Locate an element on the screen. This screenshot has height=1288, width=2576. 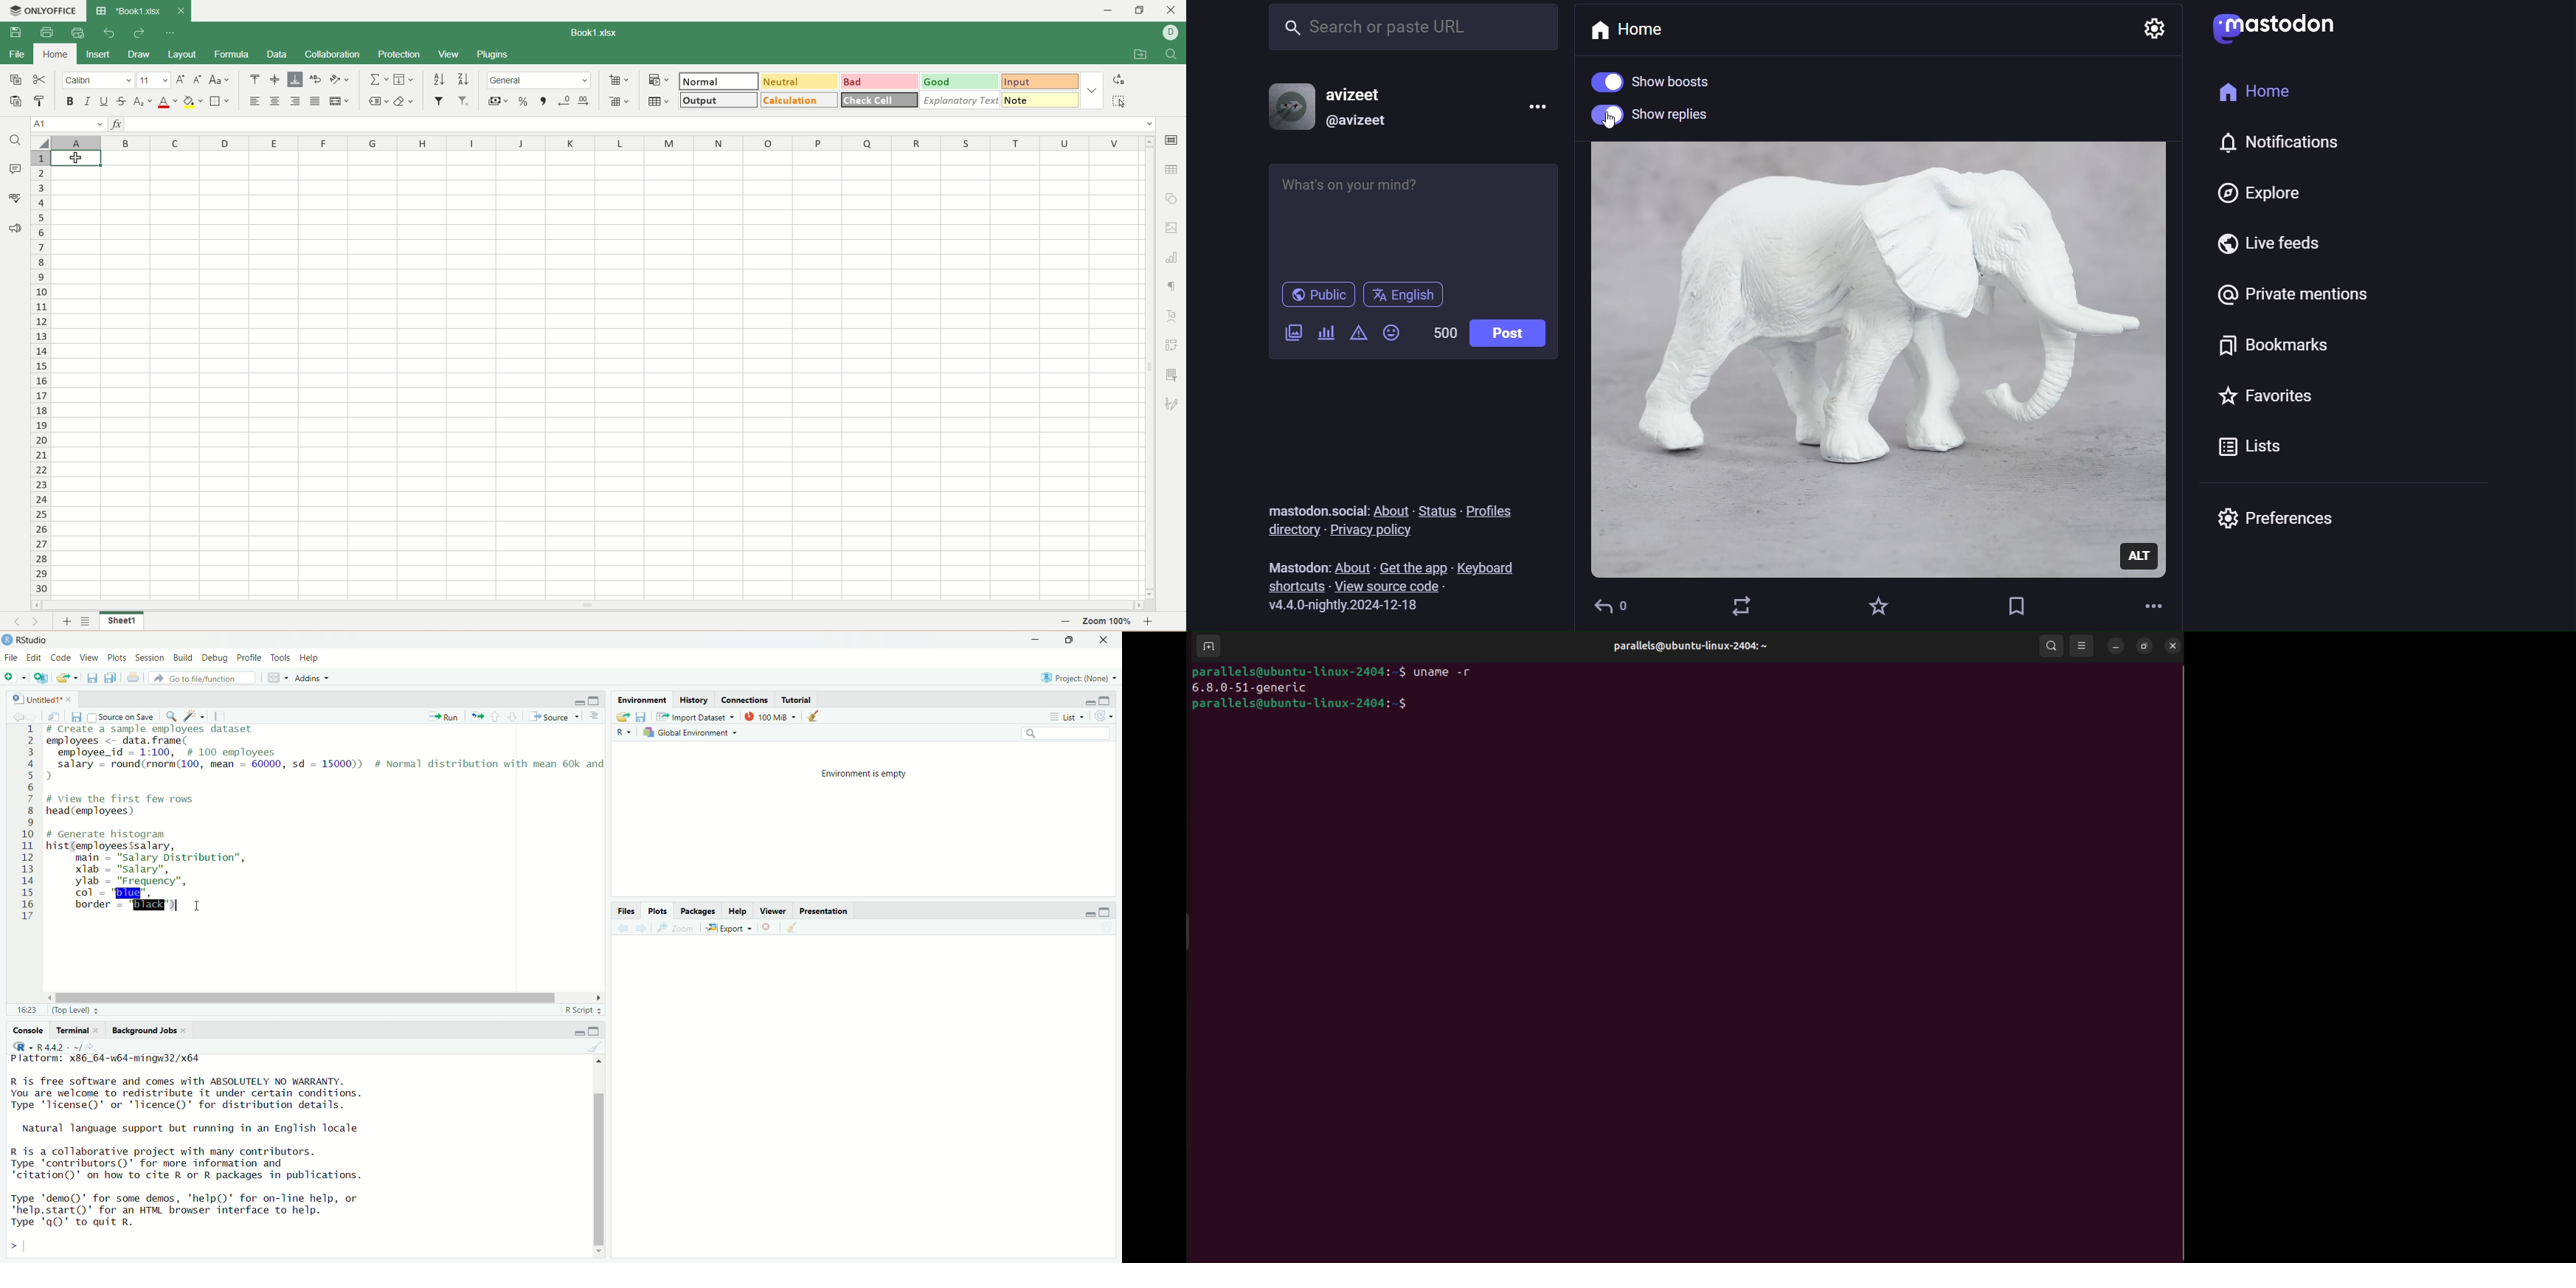
close is located at coordinates (2173, 644).